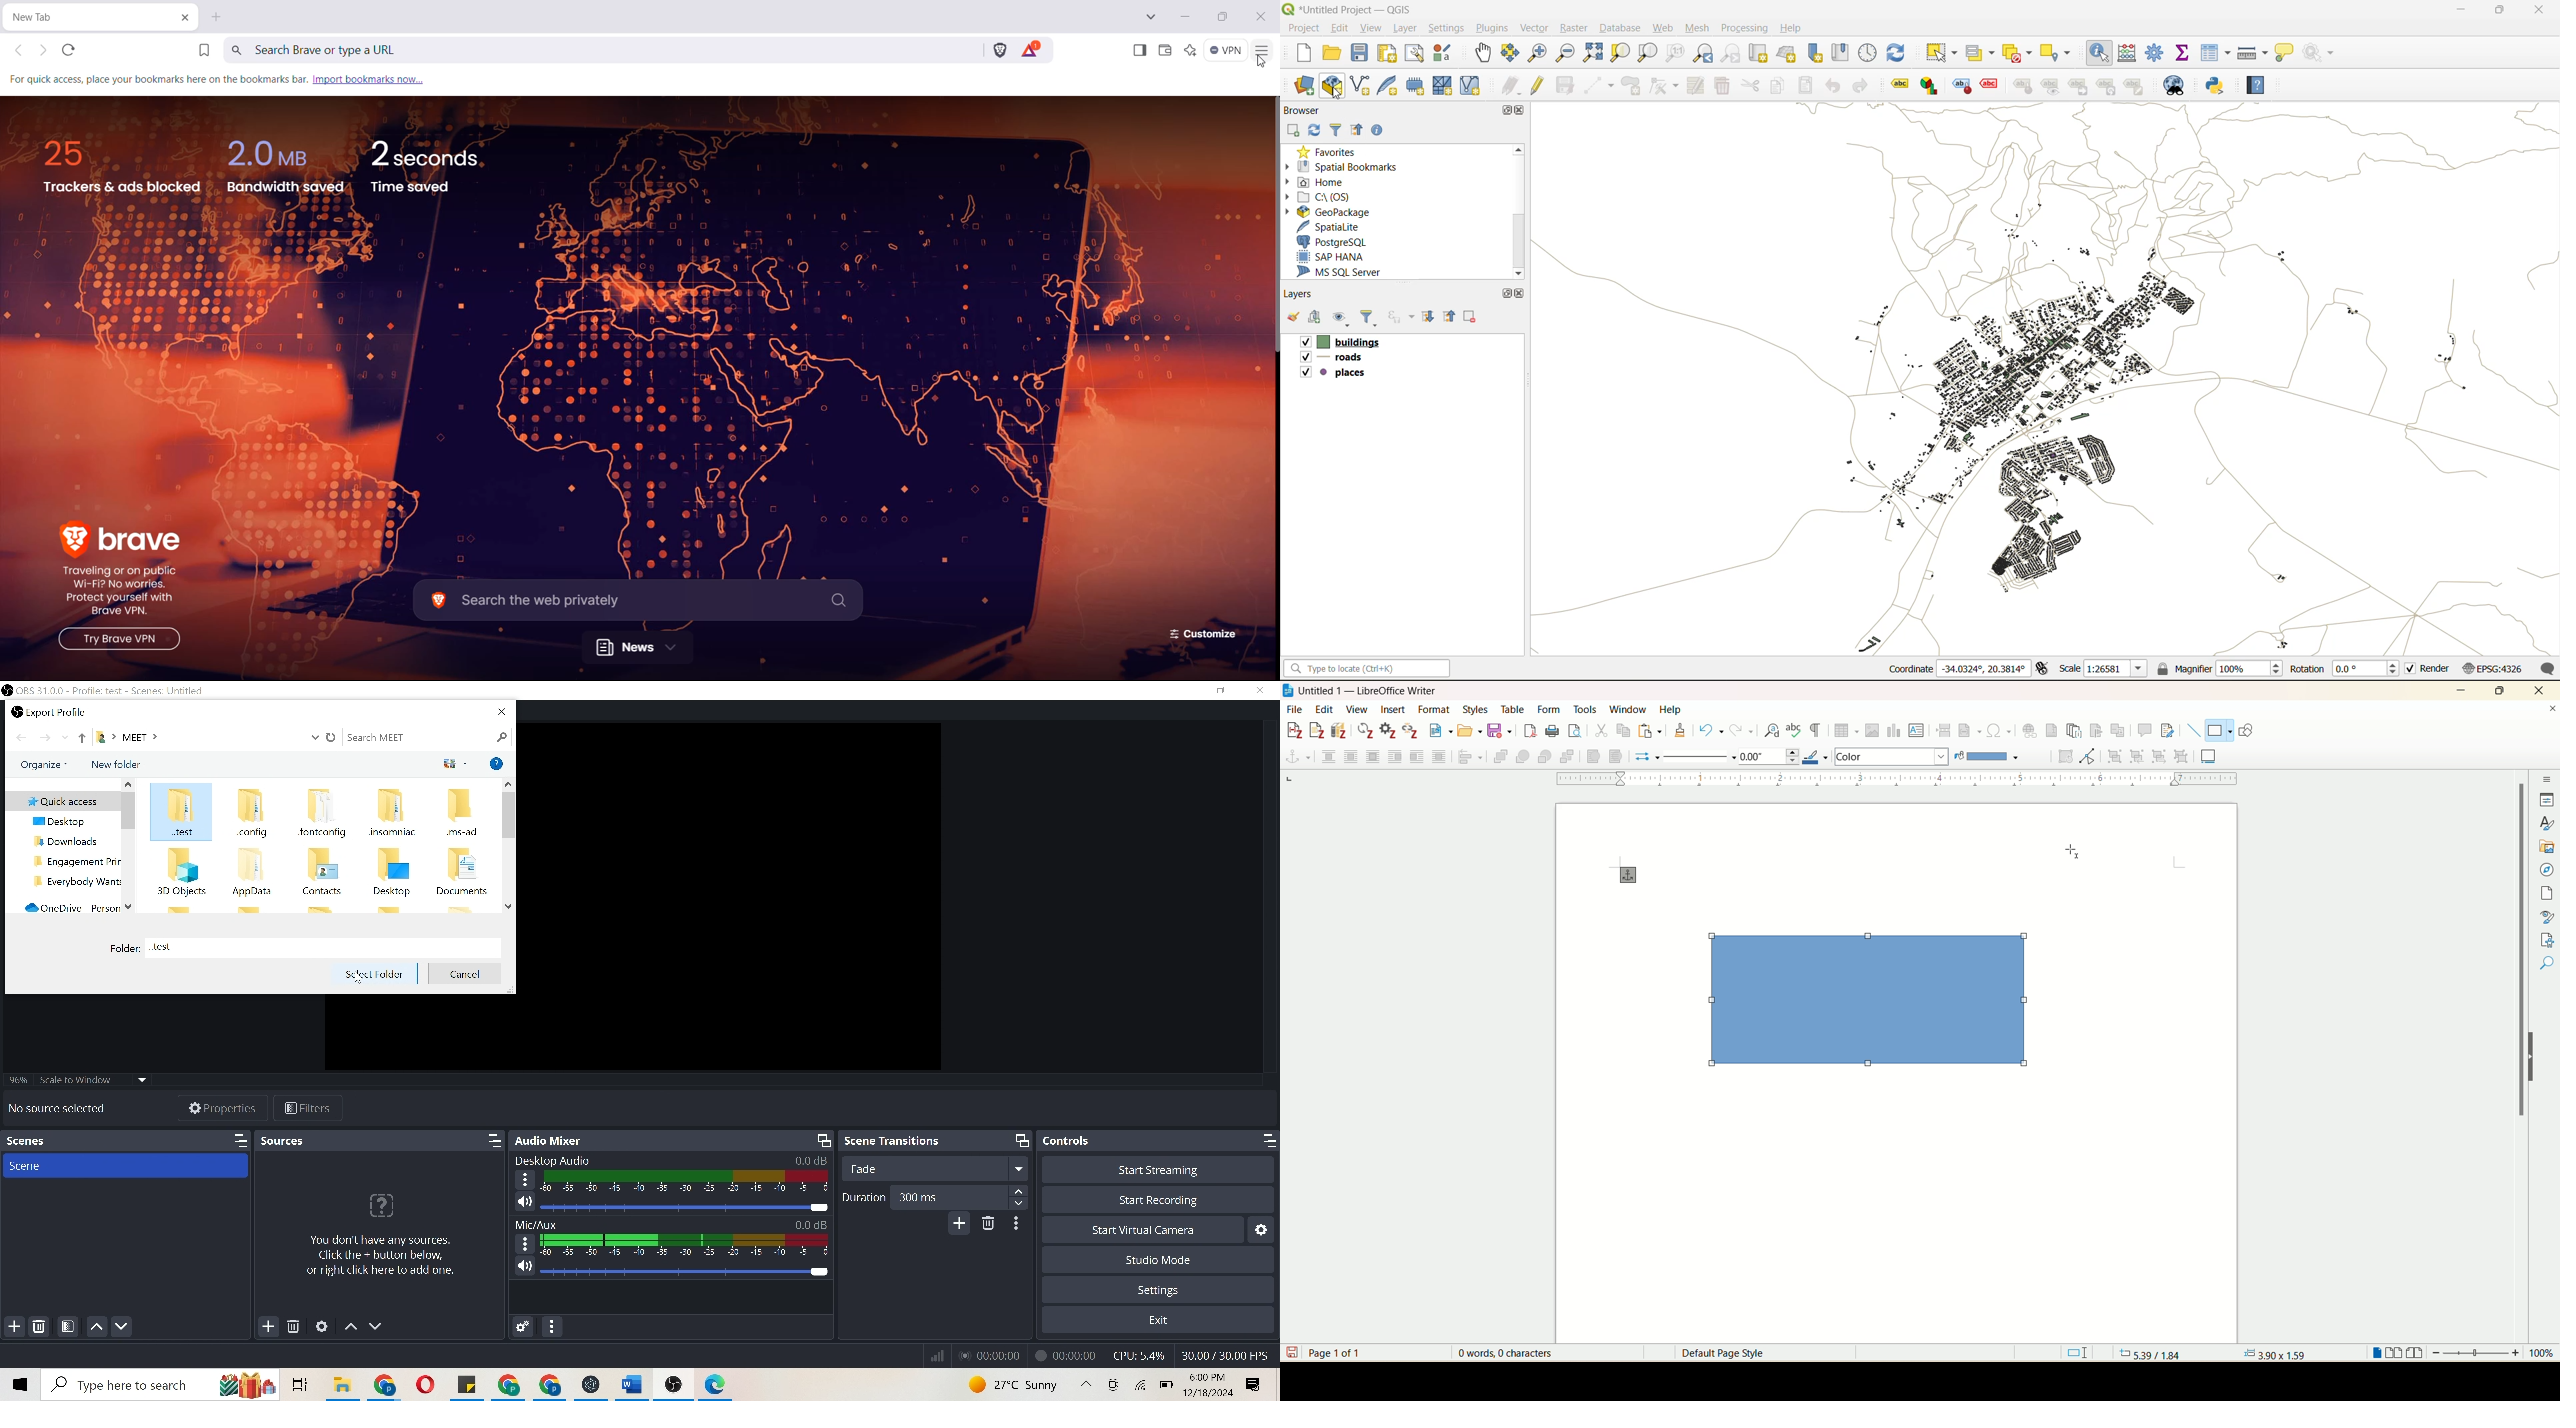 This screenshot has width=2576, height=1428. Describe the element at coordinates (1261, 1140) in the screenshot. I see `maximize` at that location.